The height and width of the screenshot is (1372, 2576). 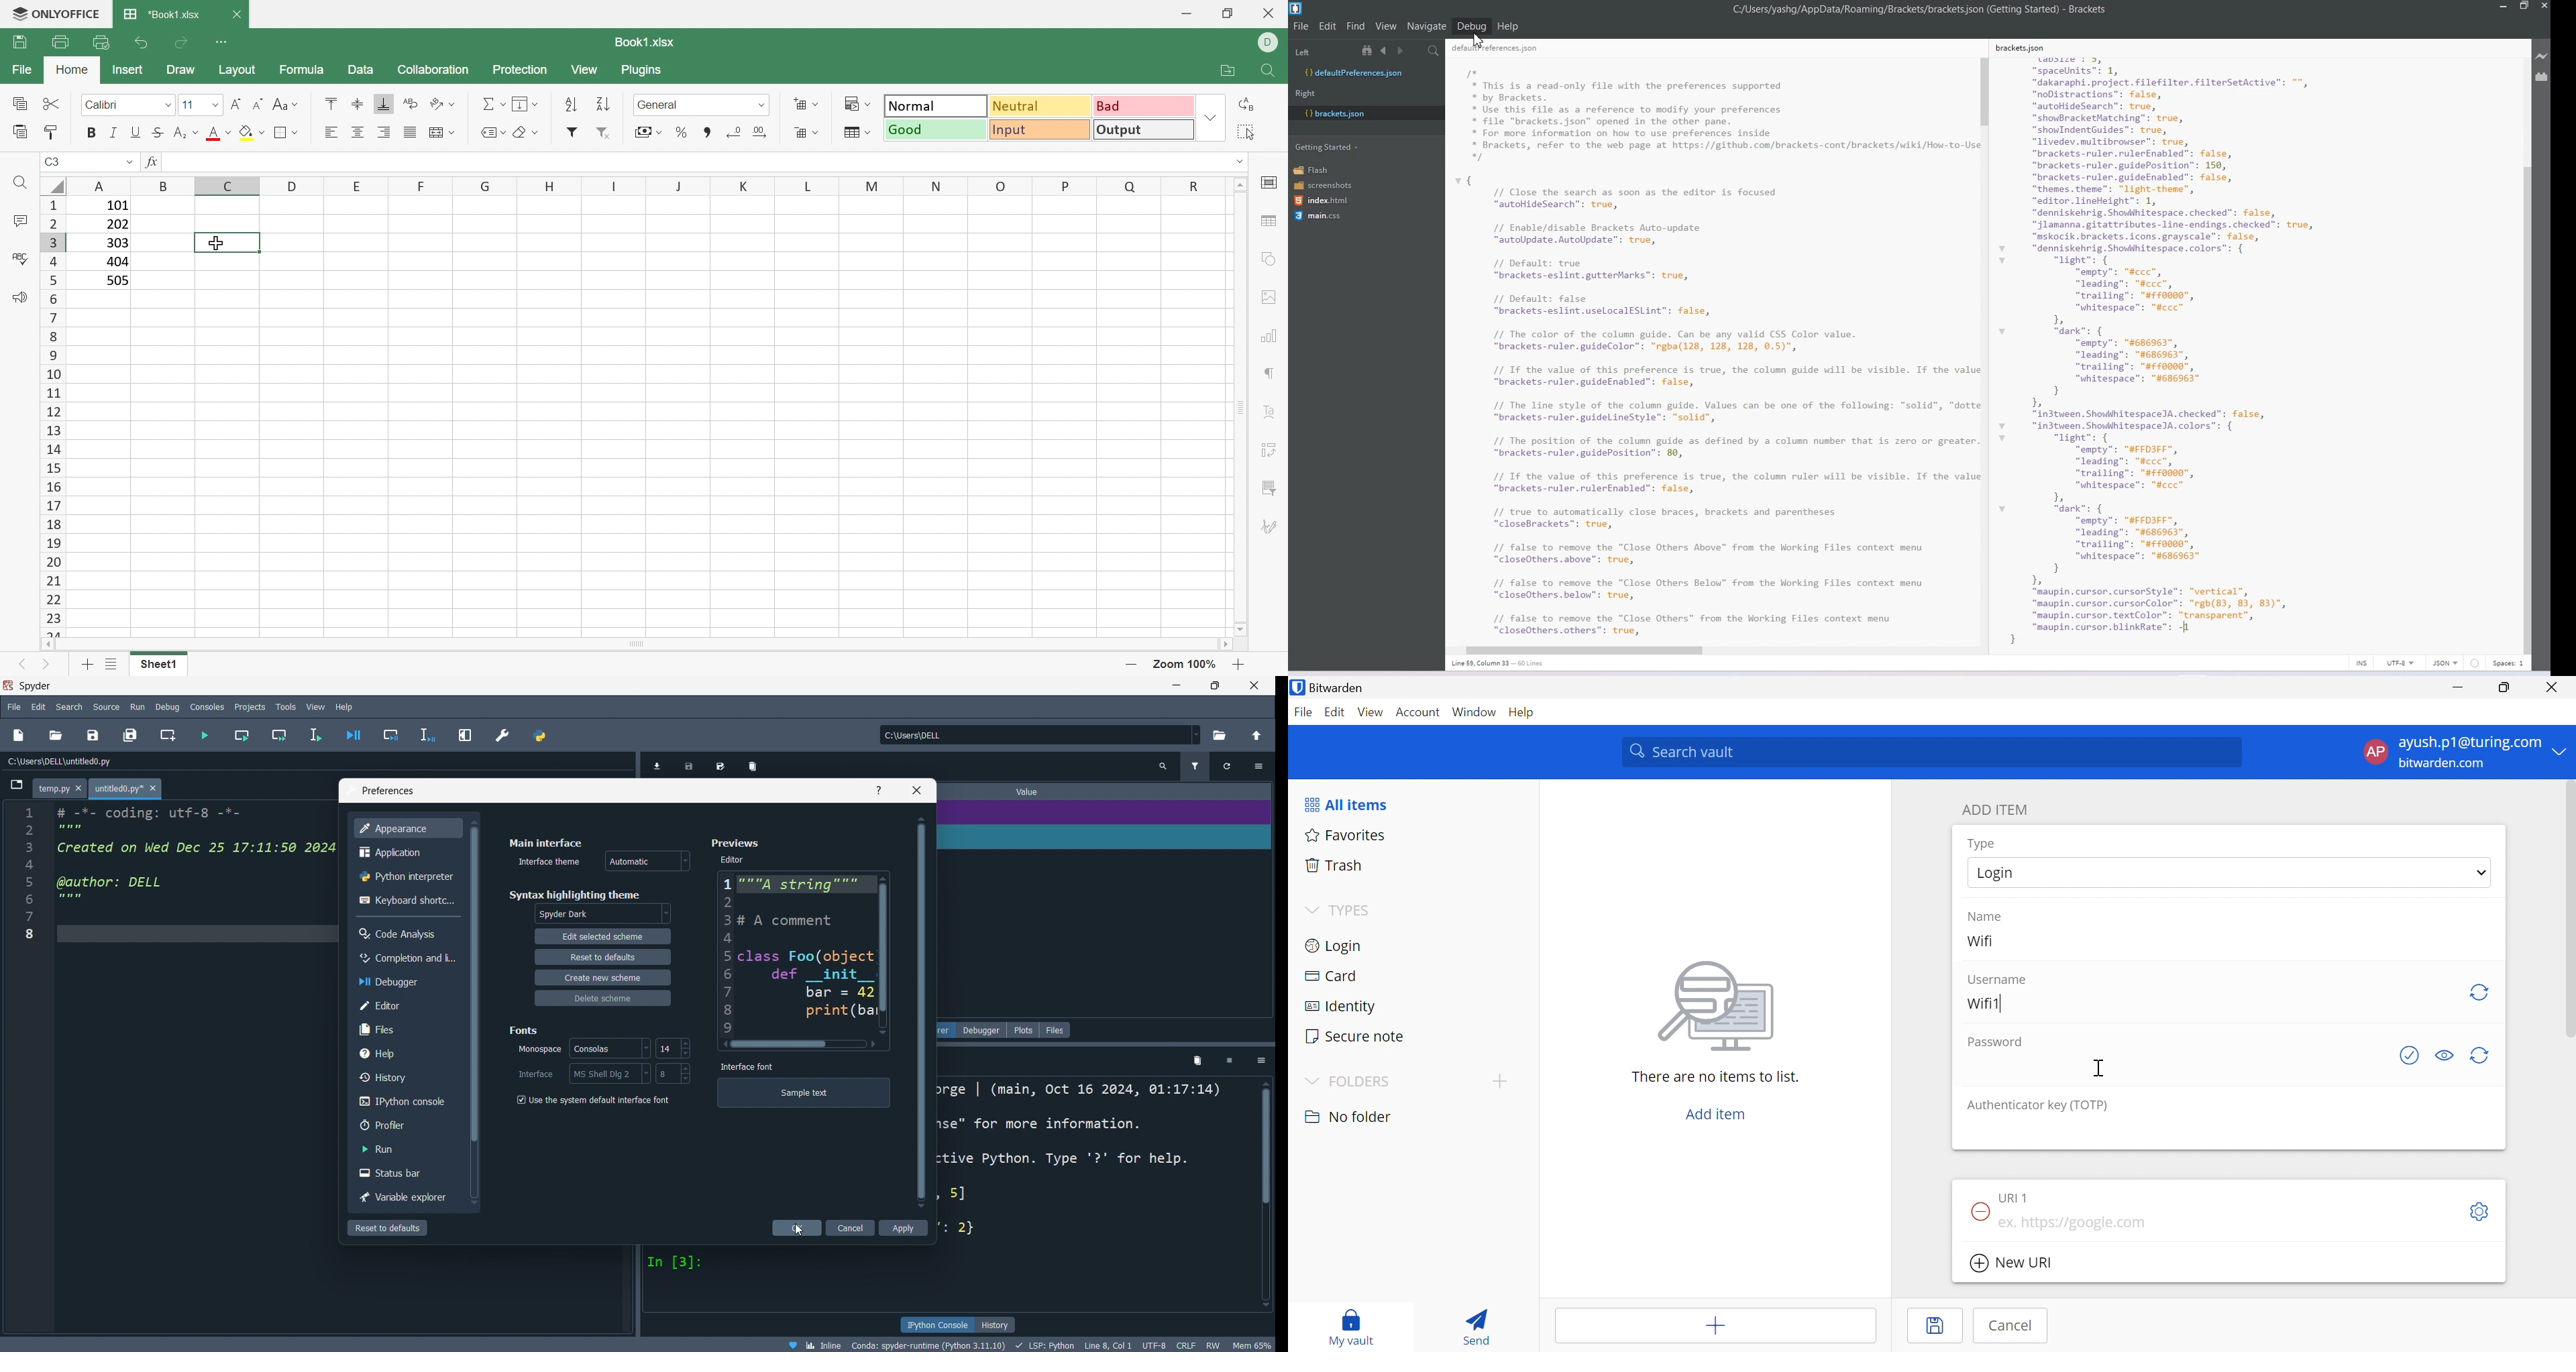 I want to click on edit, so click(x=37, y=706).